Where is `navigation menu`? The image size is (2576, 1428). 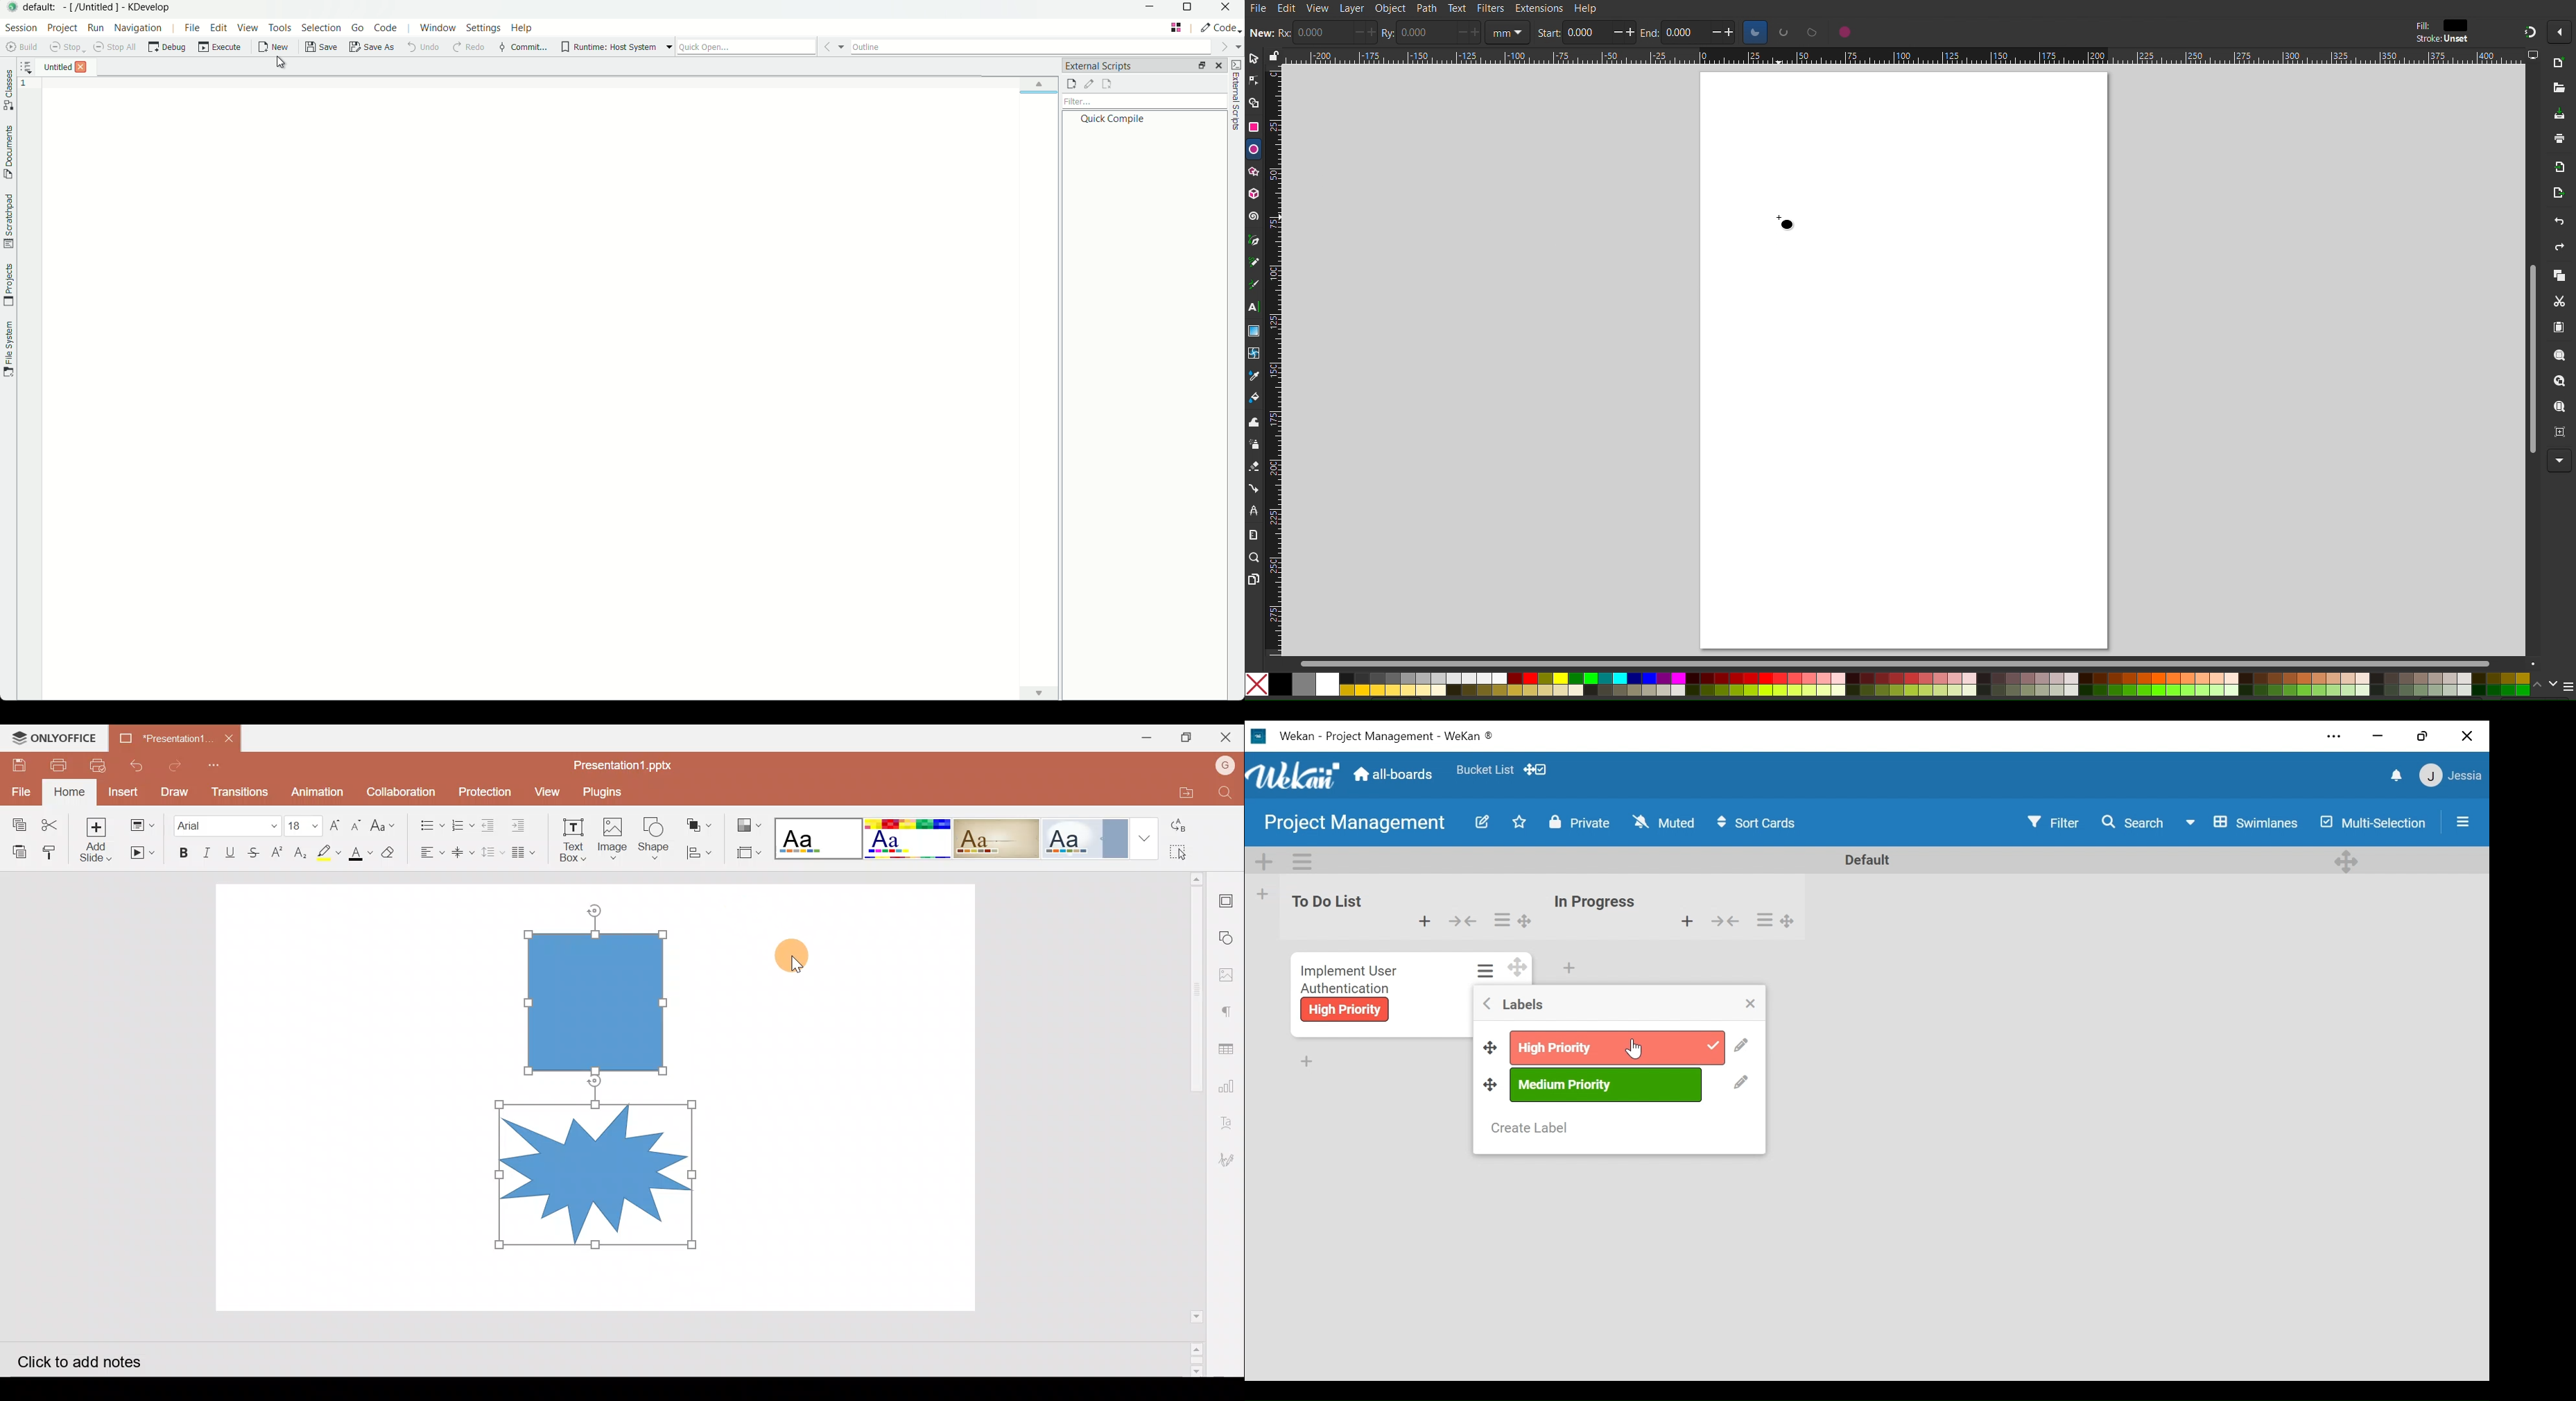 navigation menu is located at coordinates (137, 29).